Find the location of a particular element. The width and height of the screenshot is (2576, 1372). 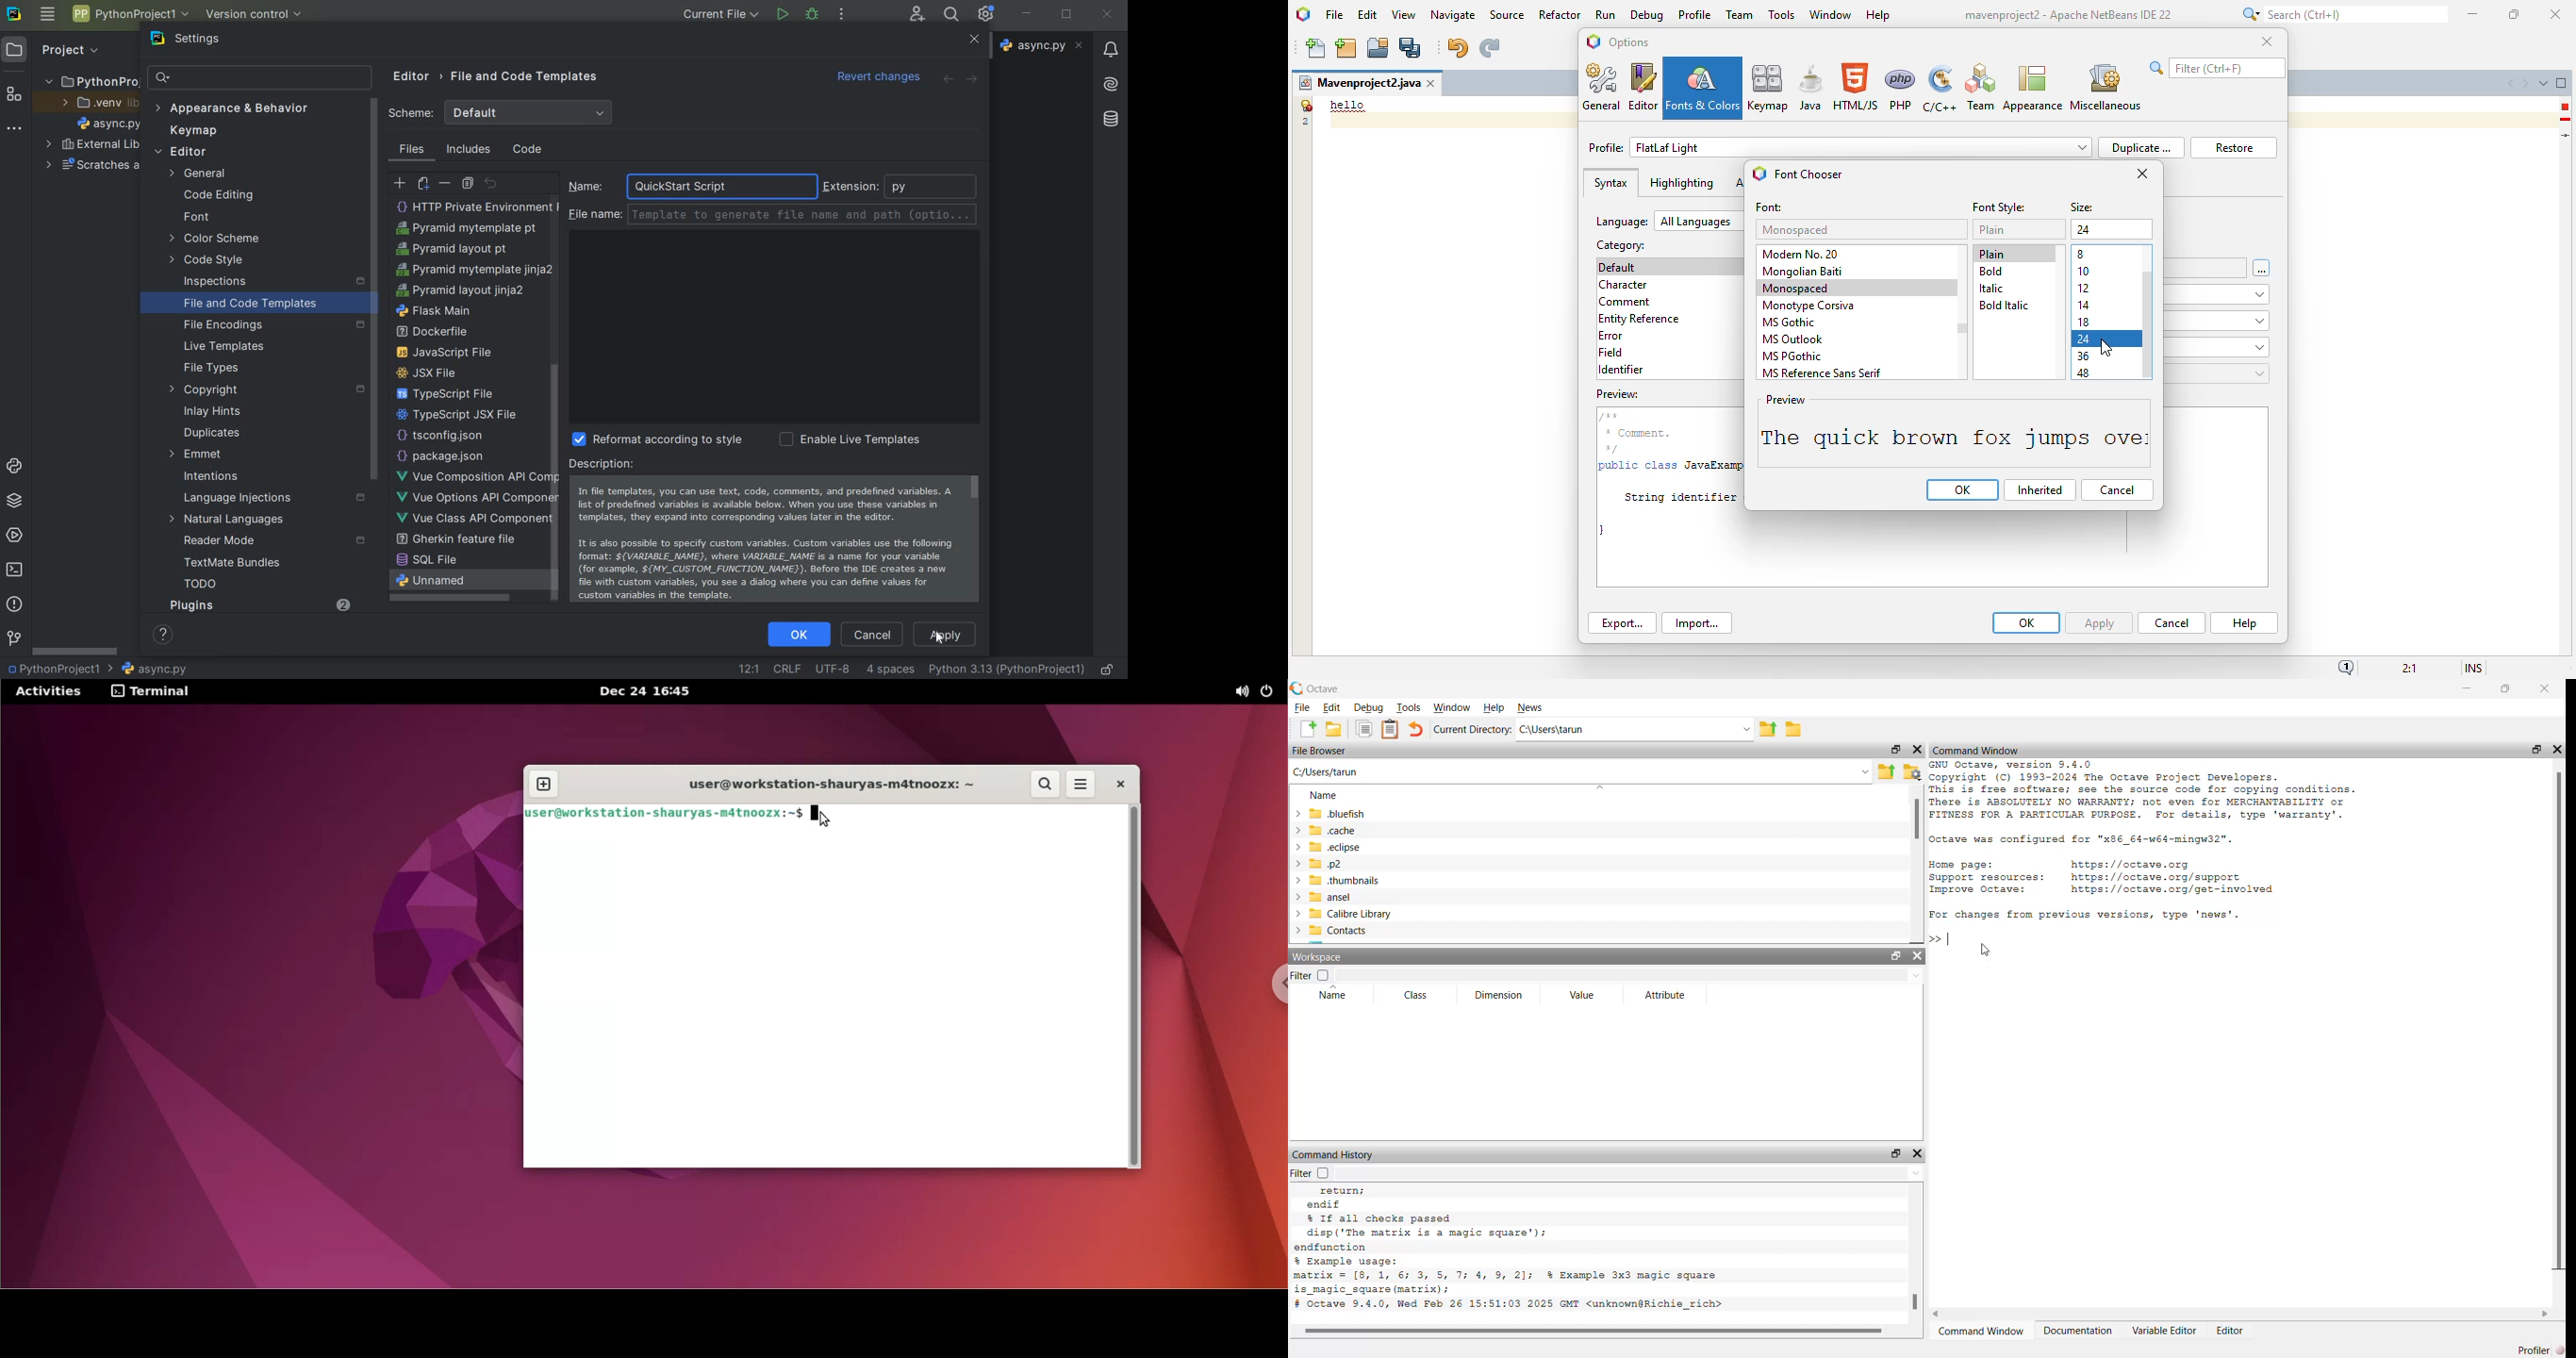

vertical scroll bar is located at coordinates (1963, 329).